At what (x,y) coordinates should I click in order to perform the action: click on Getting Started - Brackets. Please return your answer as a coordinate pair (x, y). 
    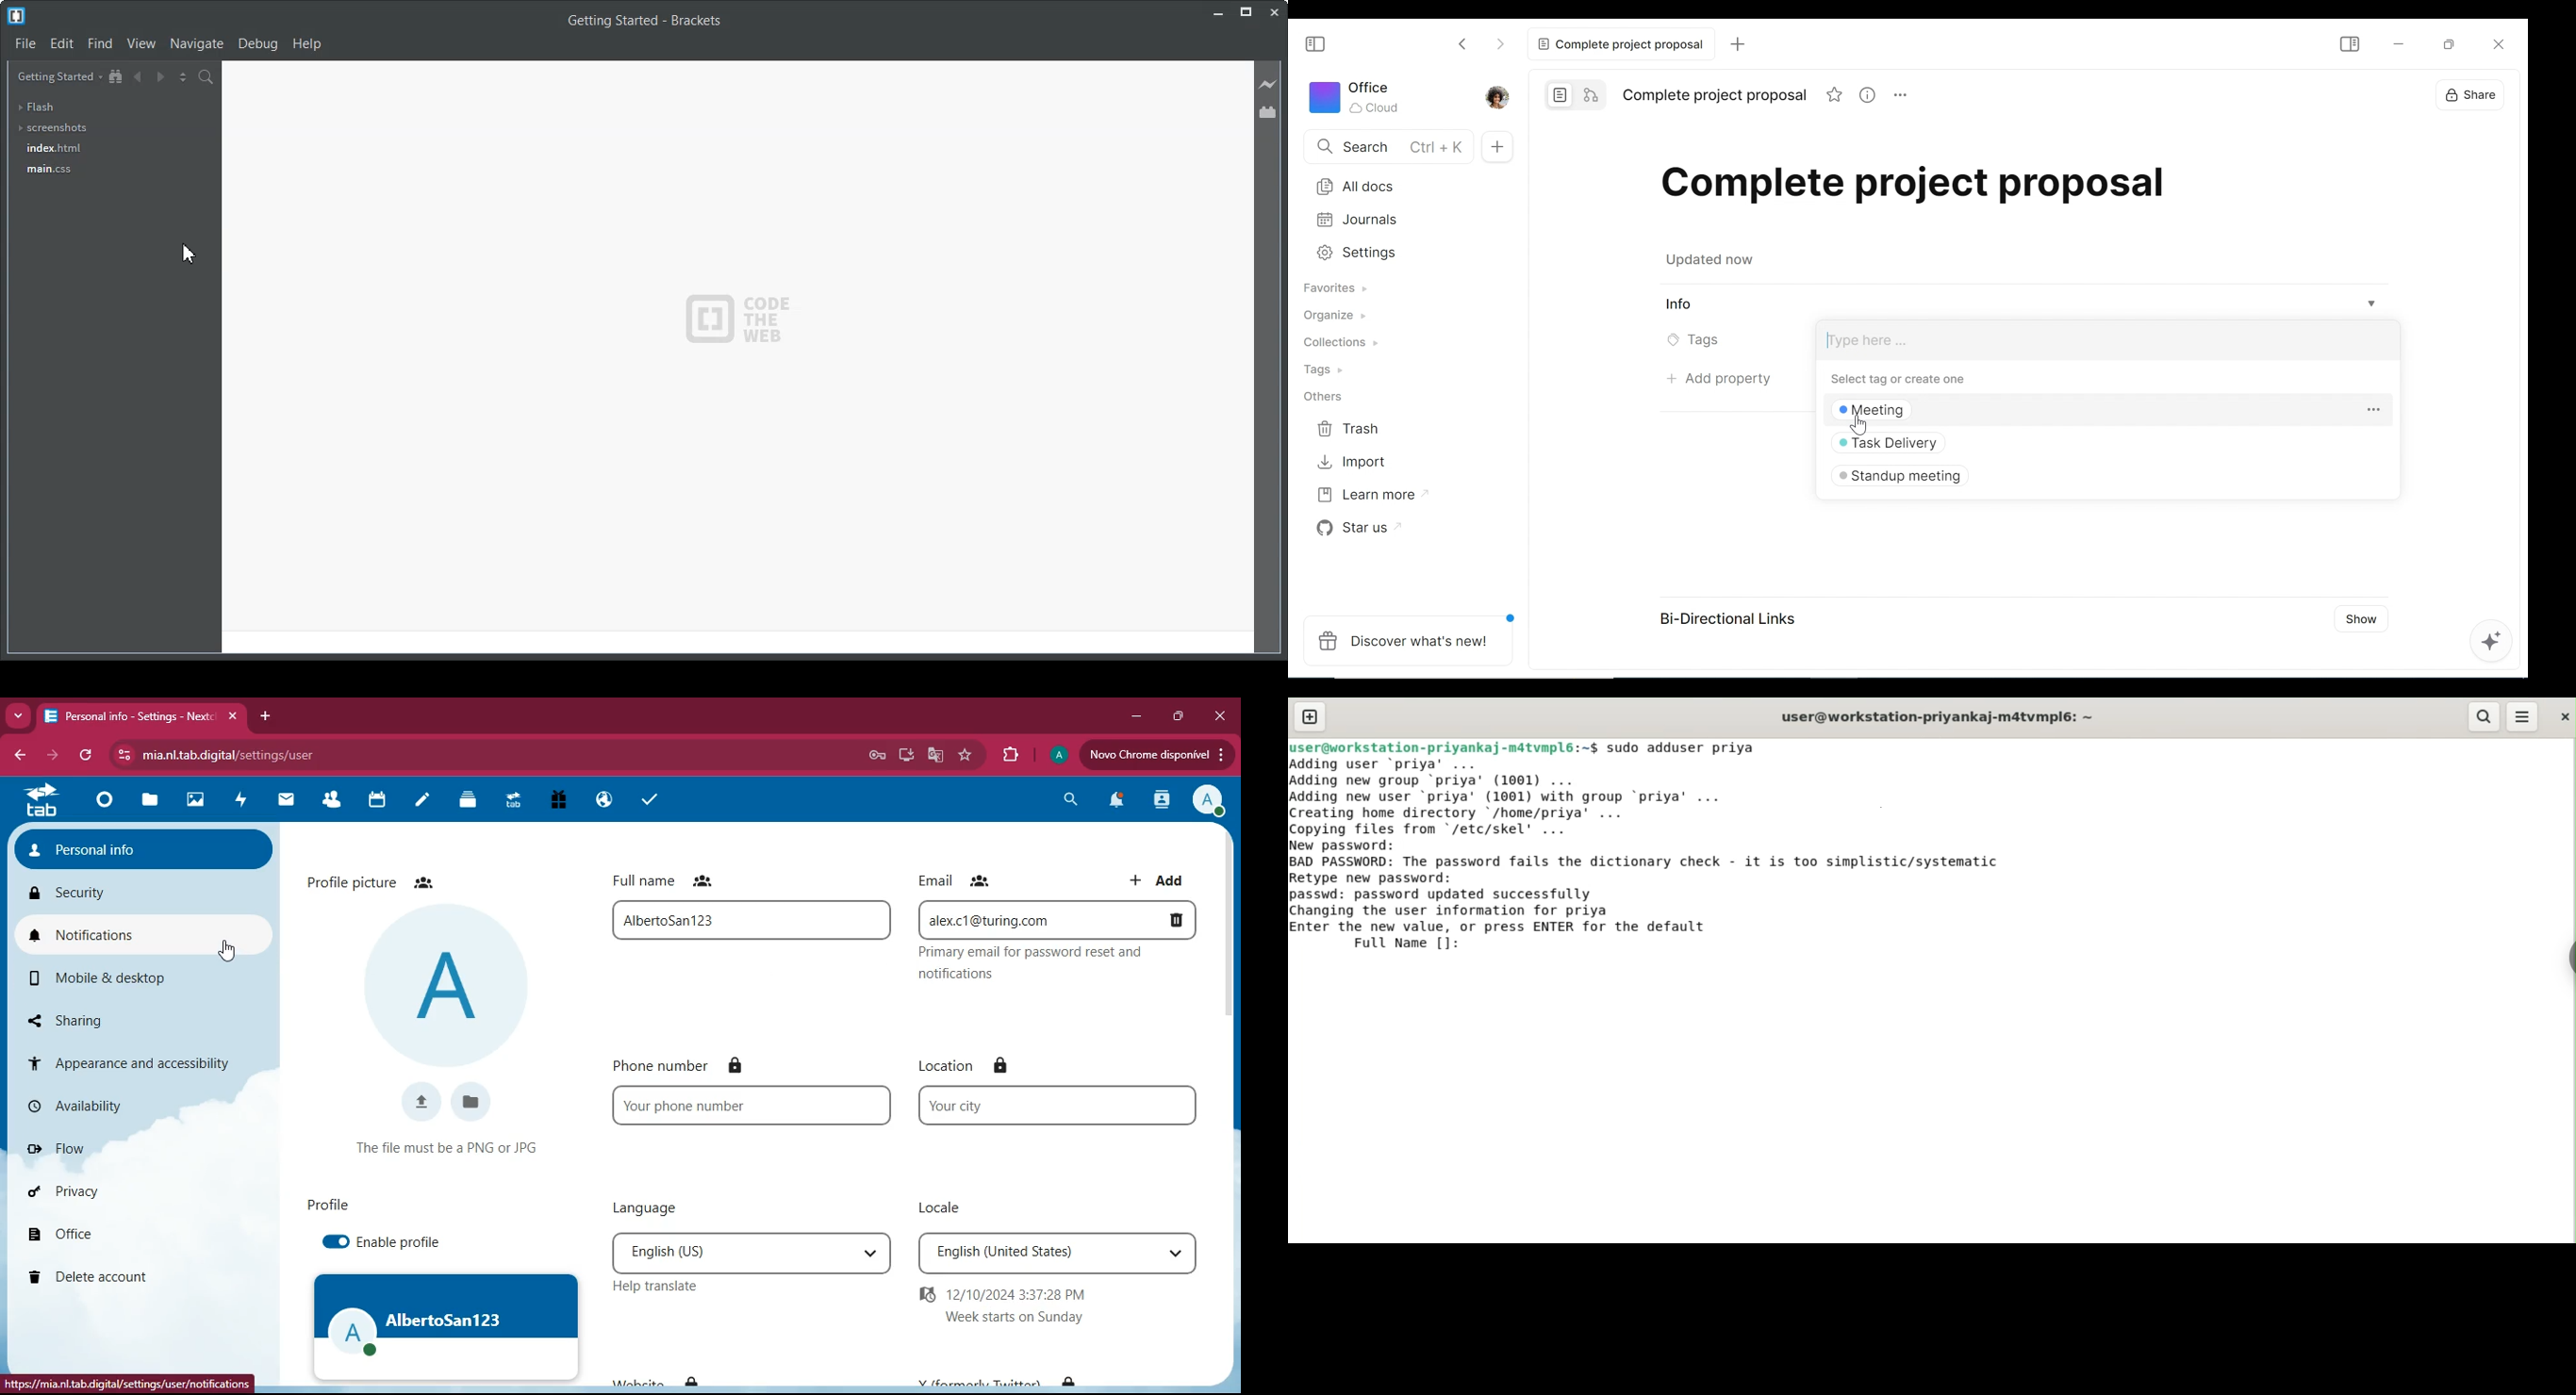
    Looking at the image, I should click on (644, 21).